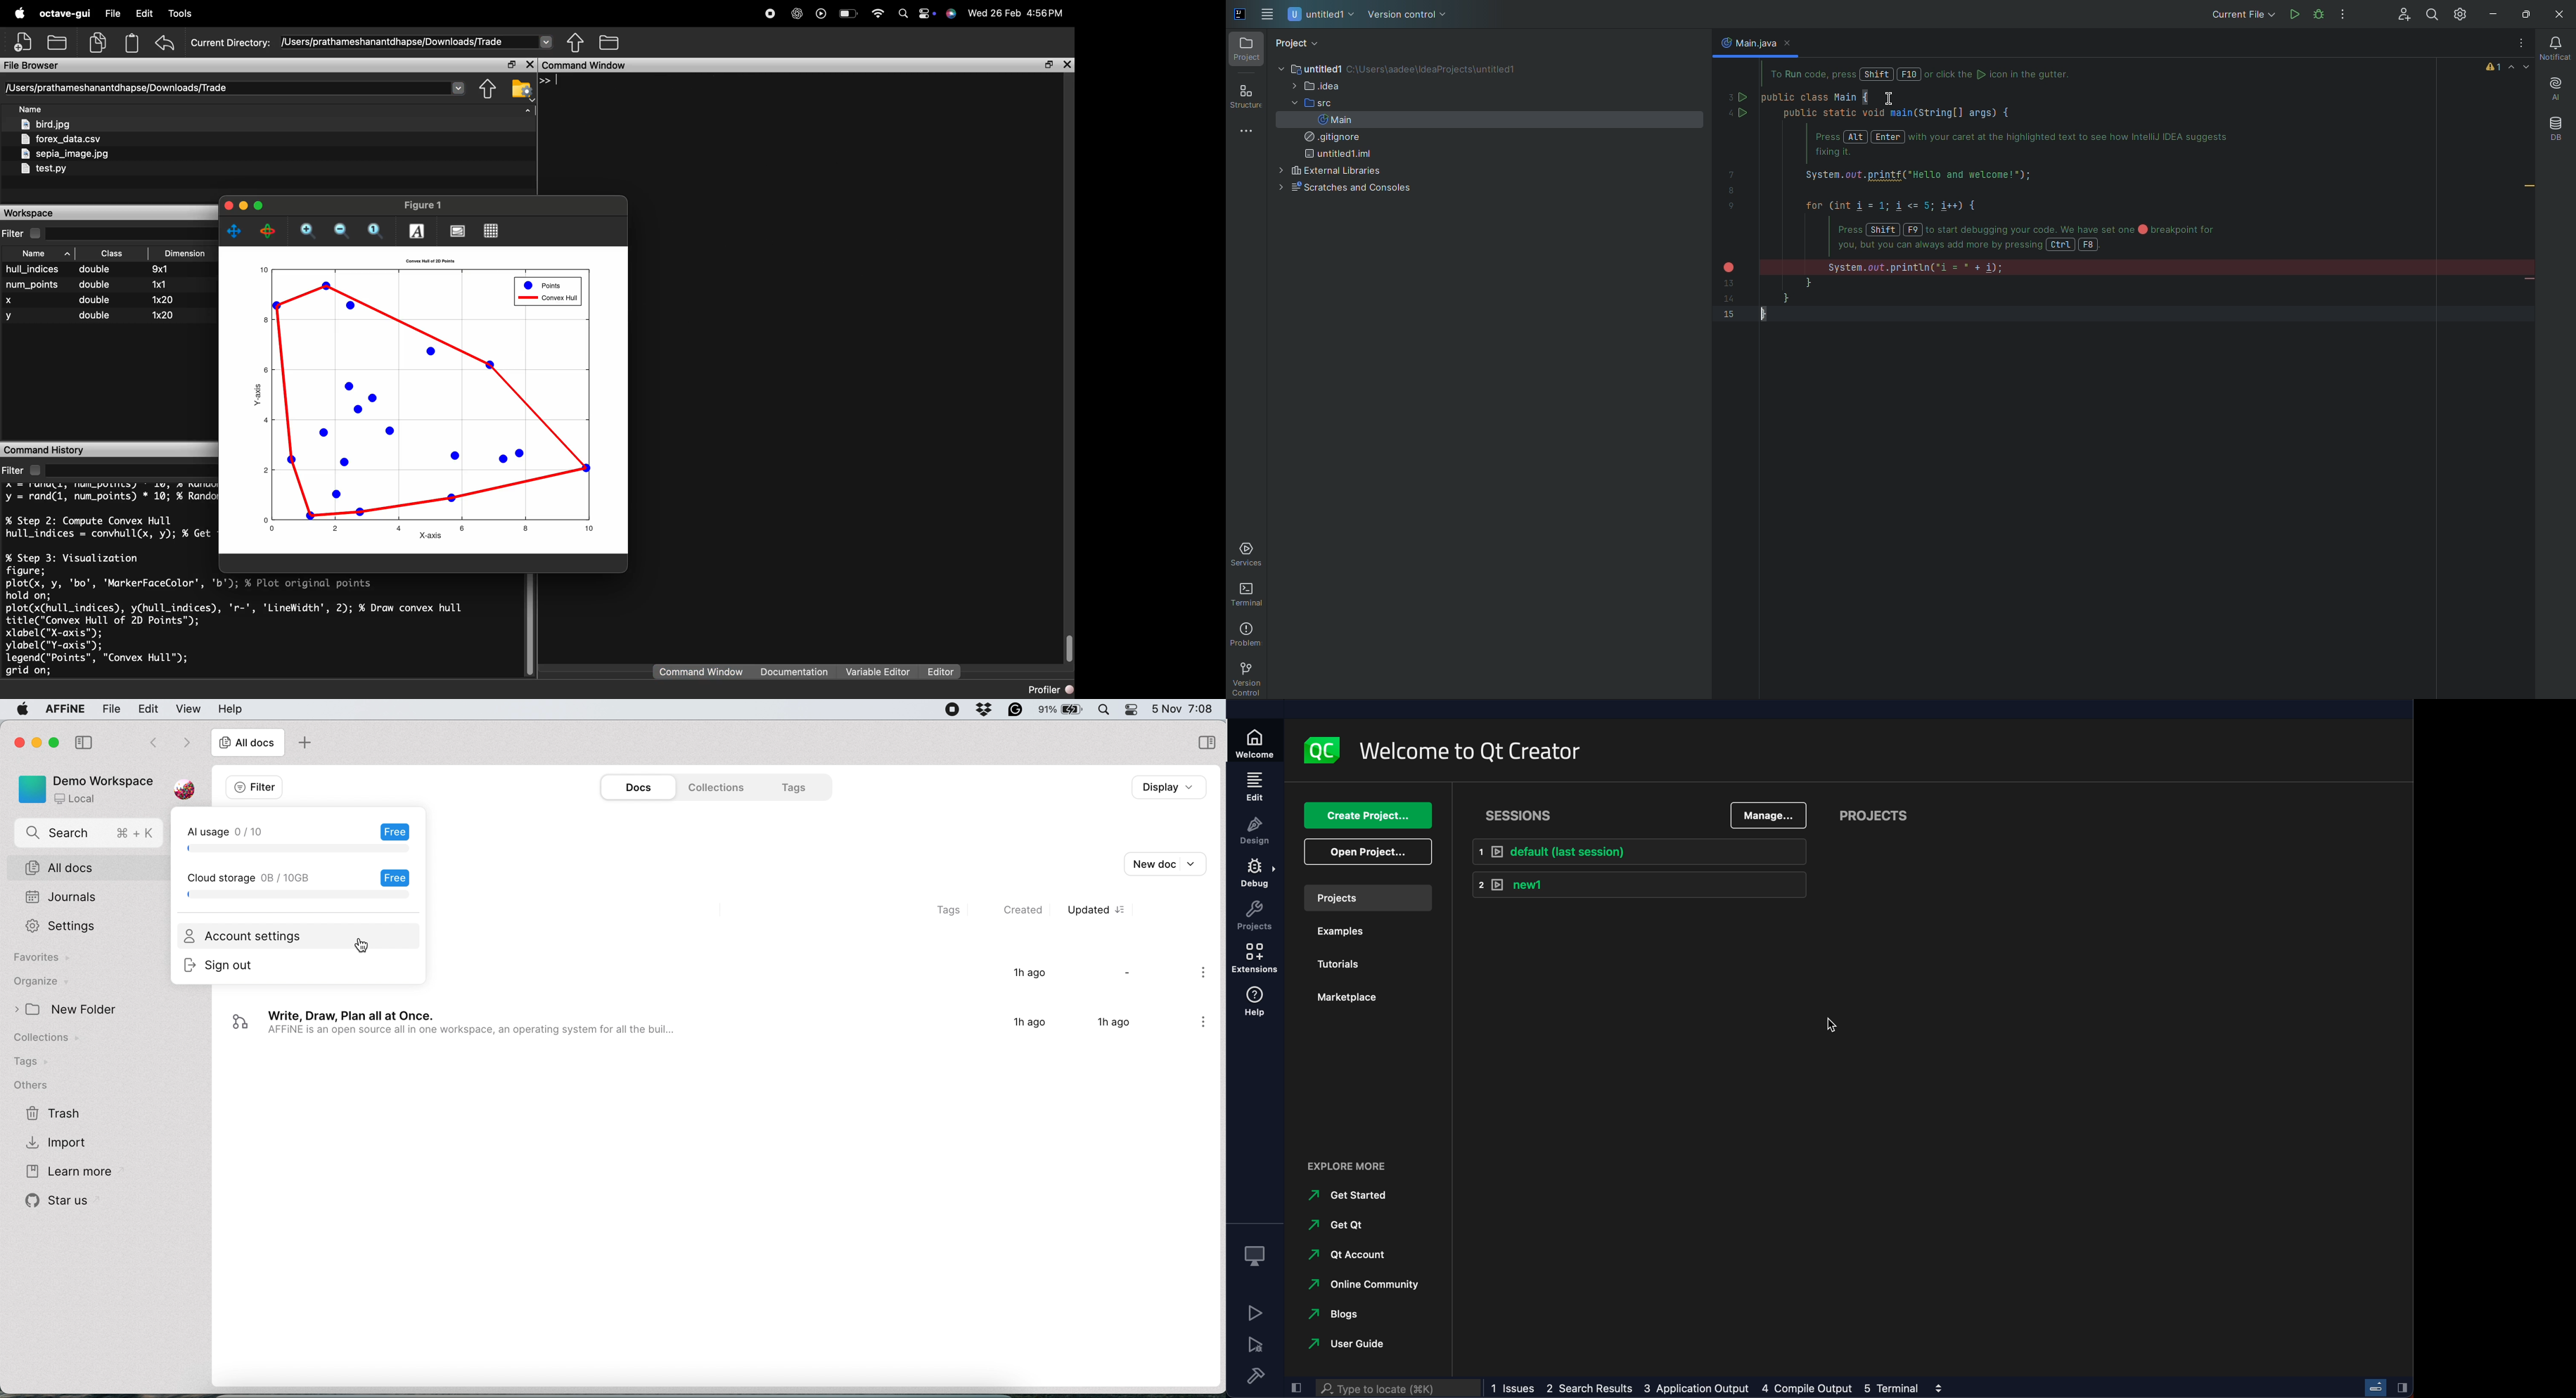 The width and height of the screenshot is (2576, 1400). What do you see at coordinates (798, 13) in the screenshot?
I see `chat gpt` at bounding box center [798, 13].